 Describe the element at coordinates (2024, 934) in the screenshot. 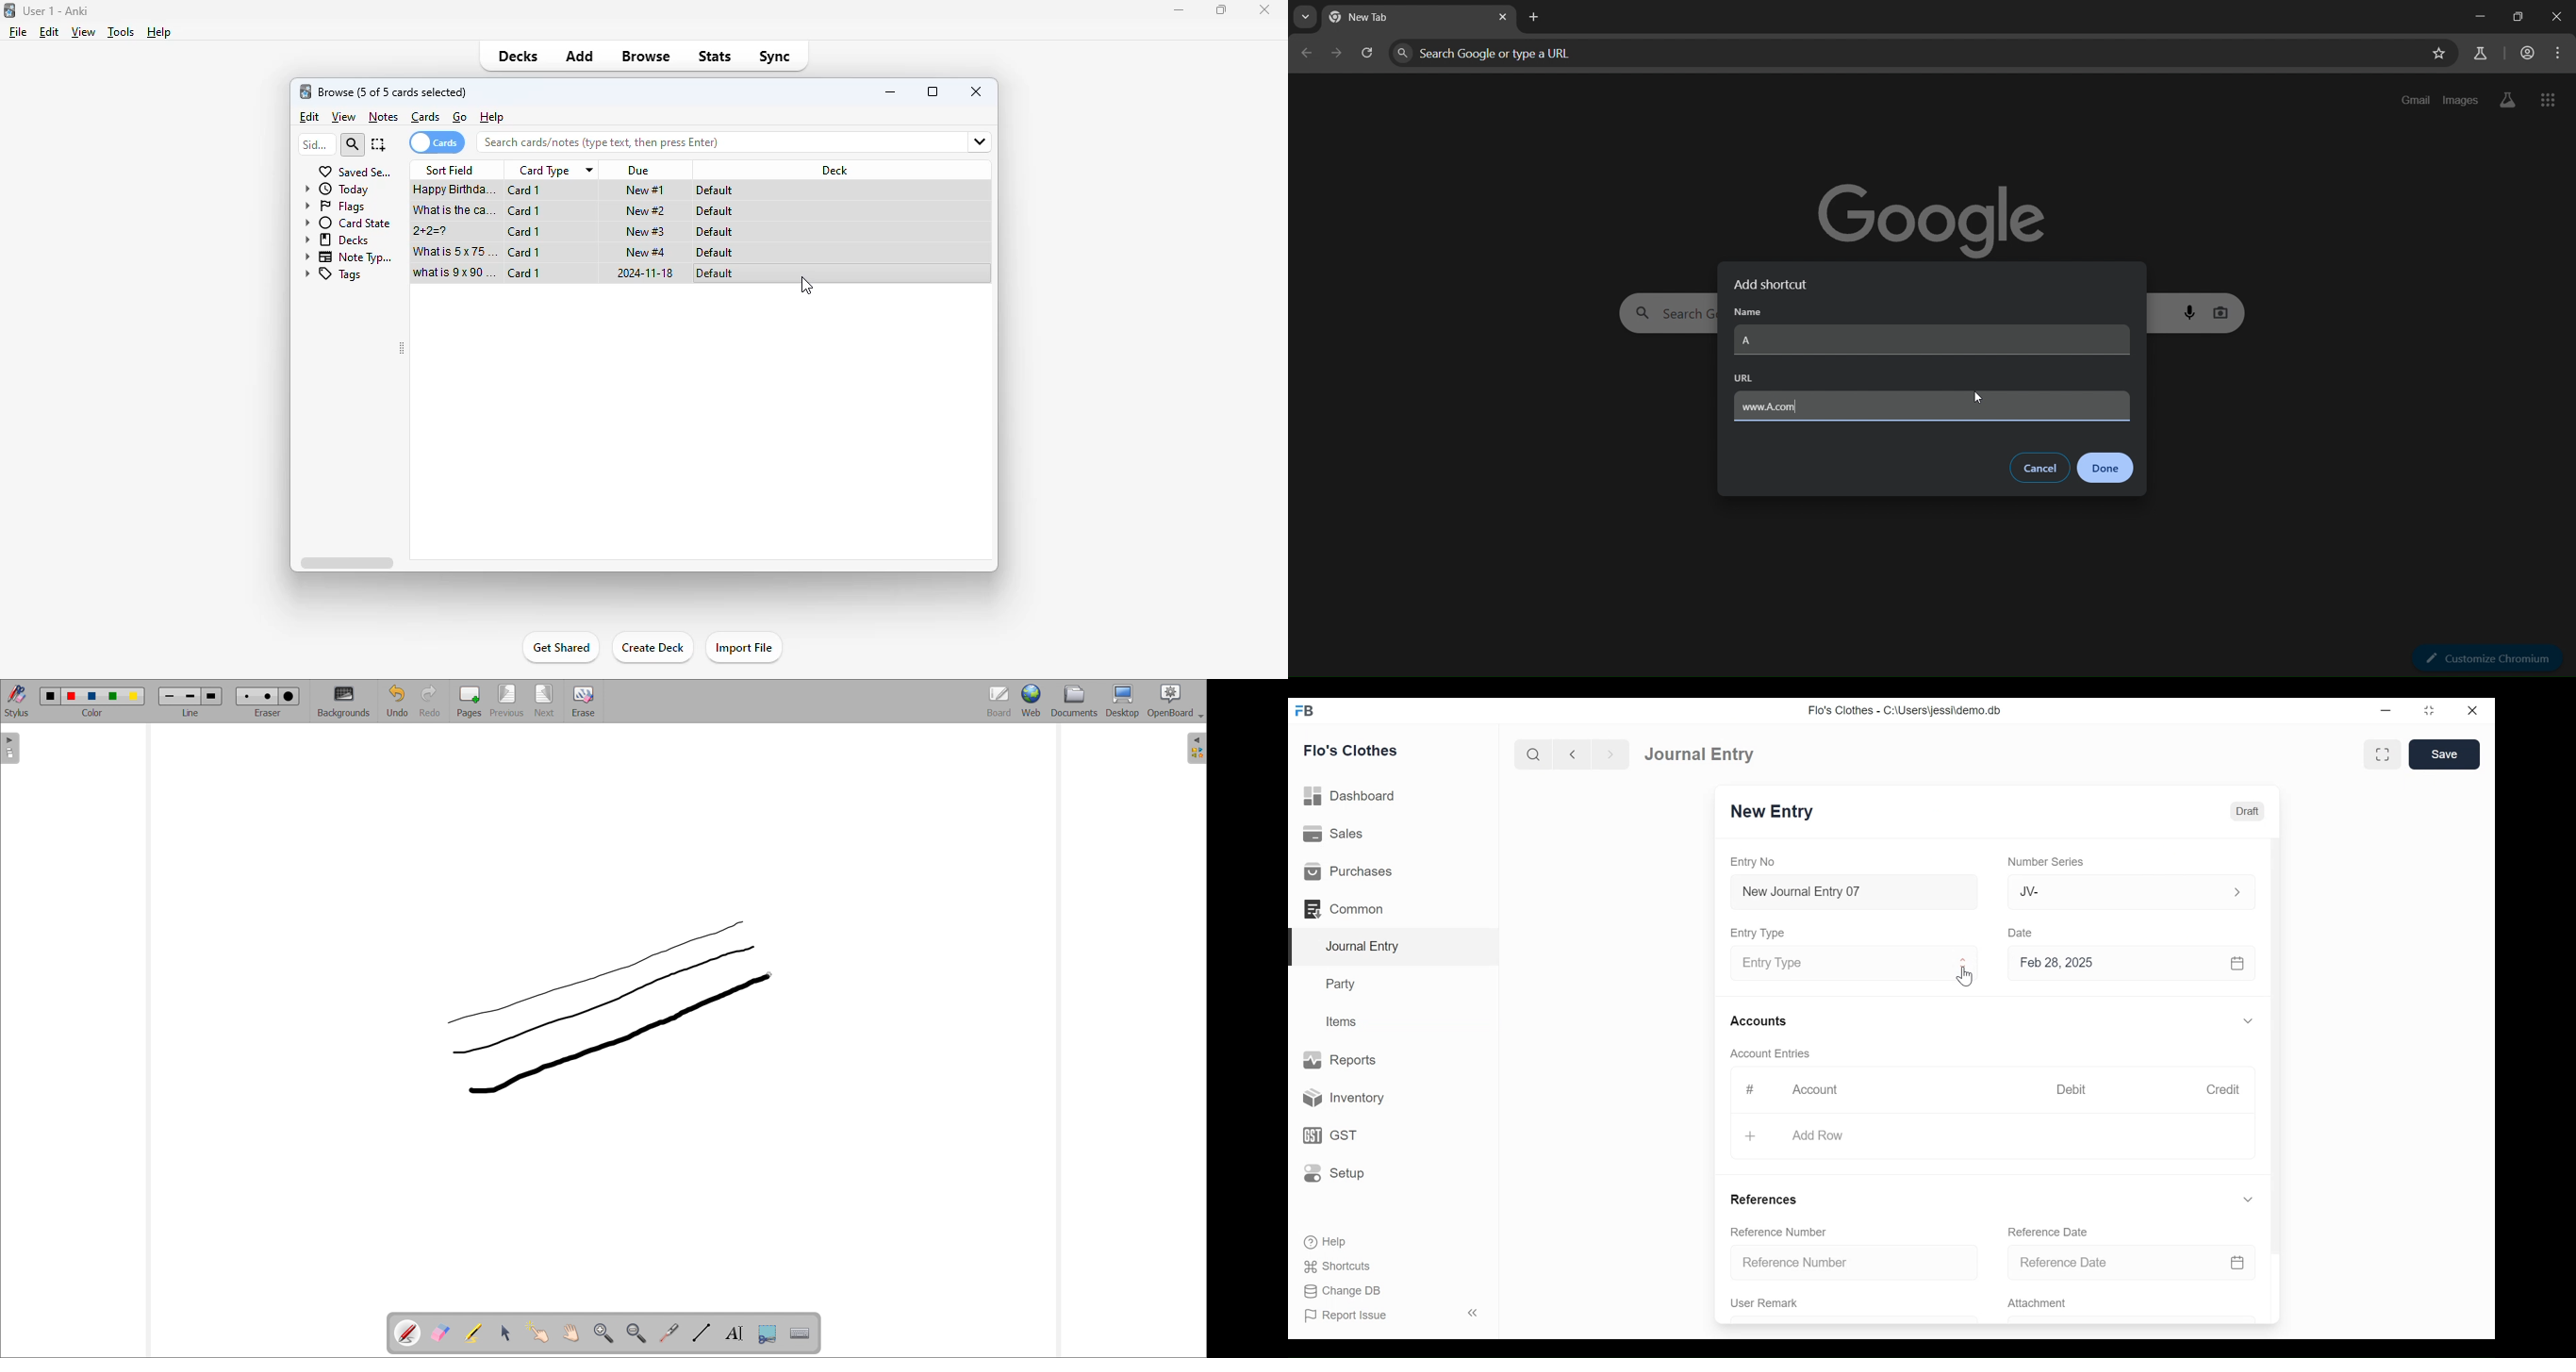

I see `Date` at that location.